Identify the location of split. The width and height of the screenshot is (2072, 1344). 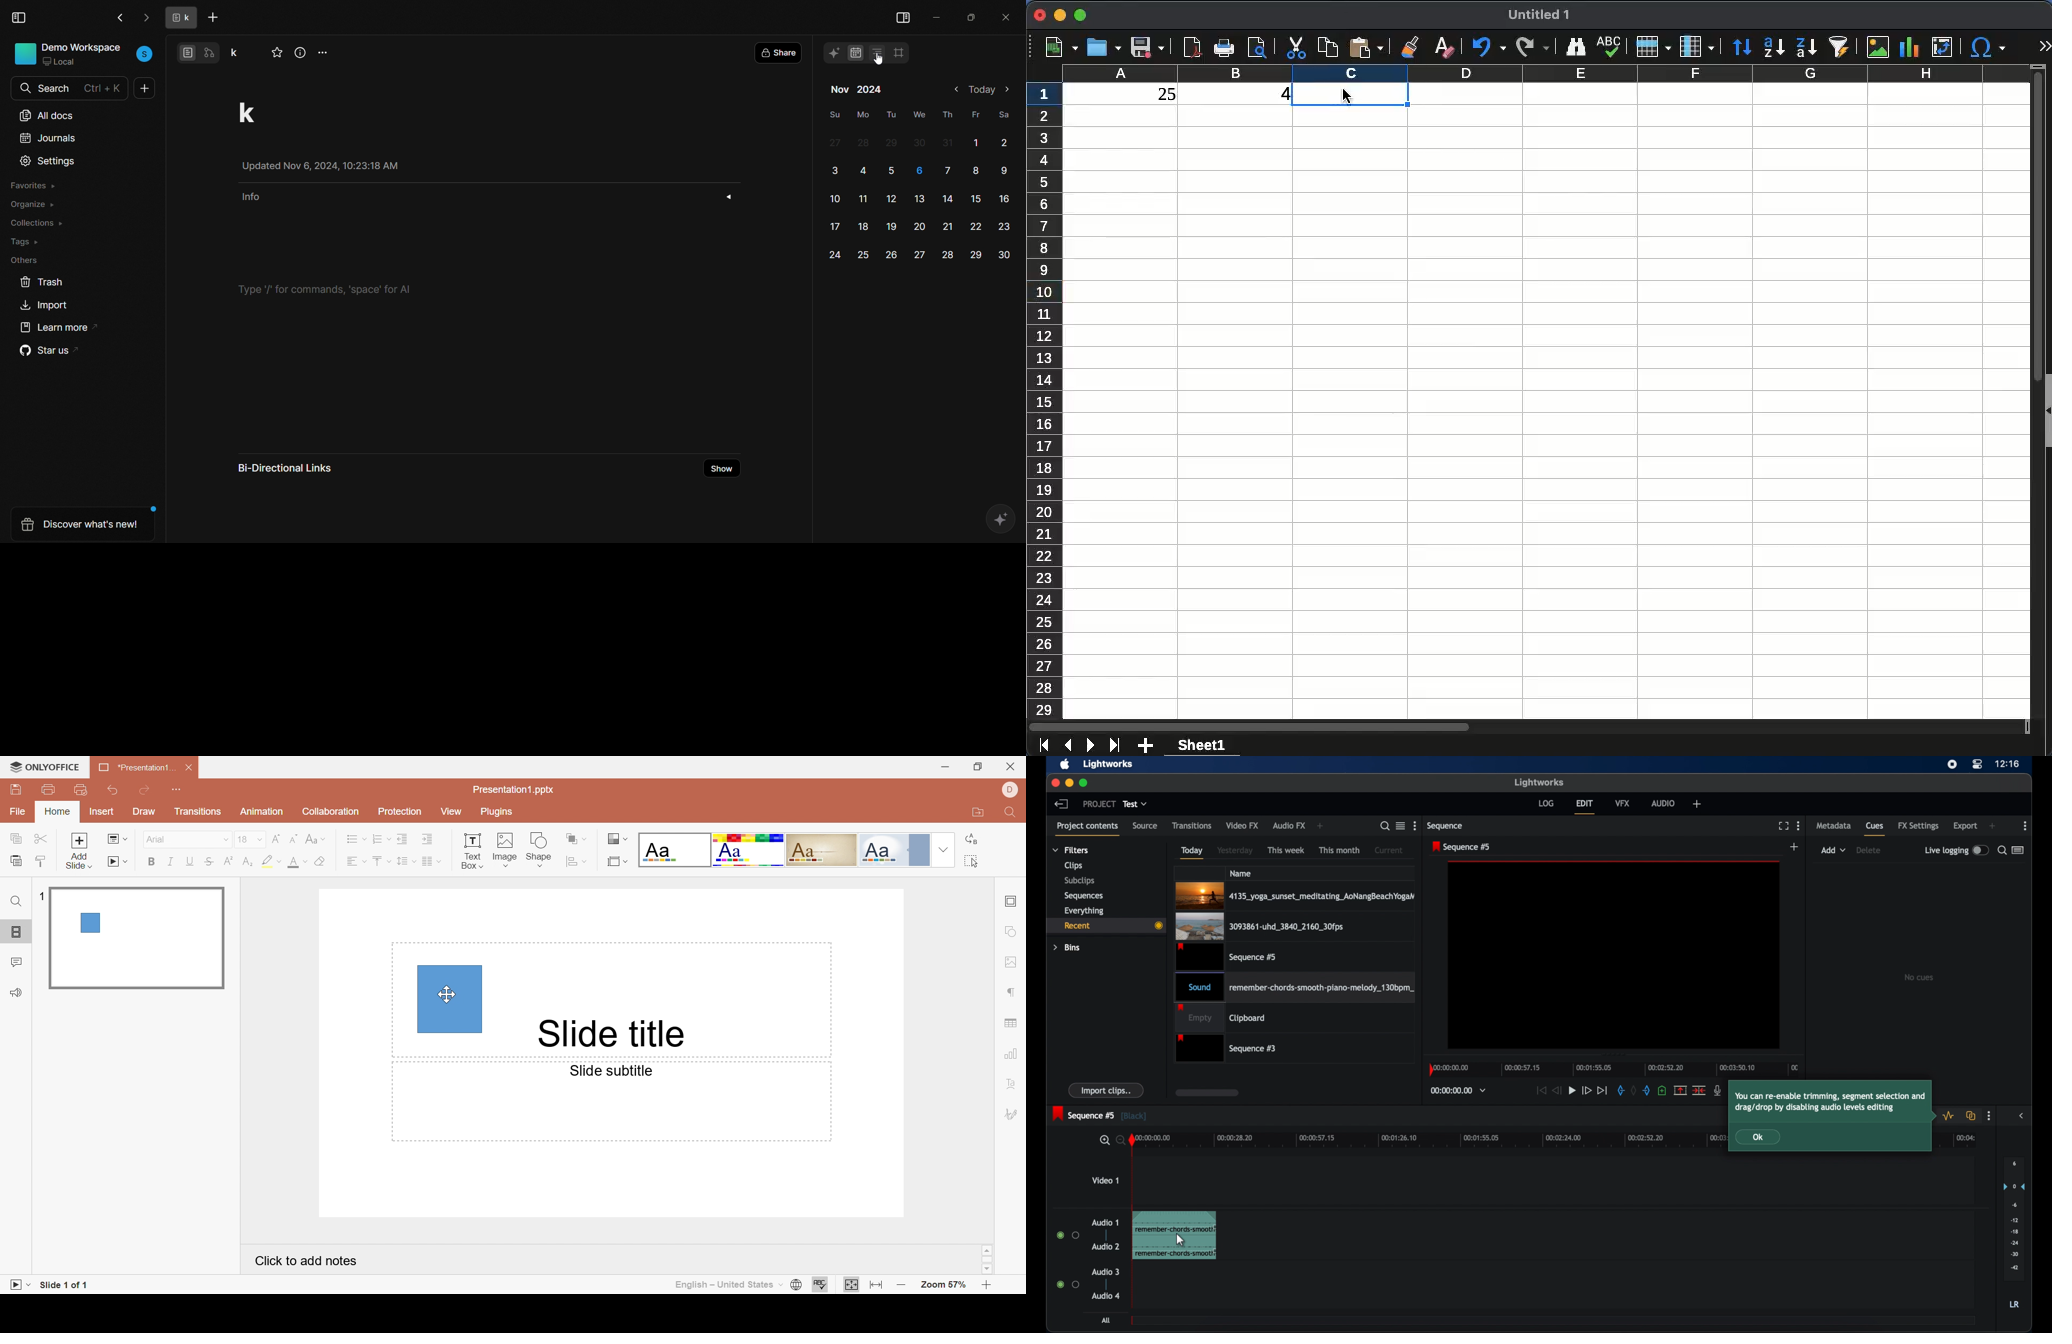
(1680, 1090).